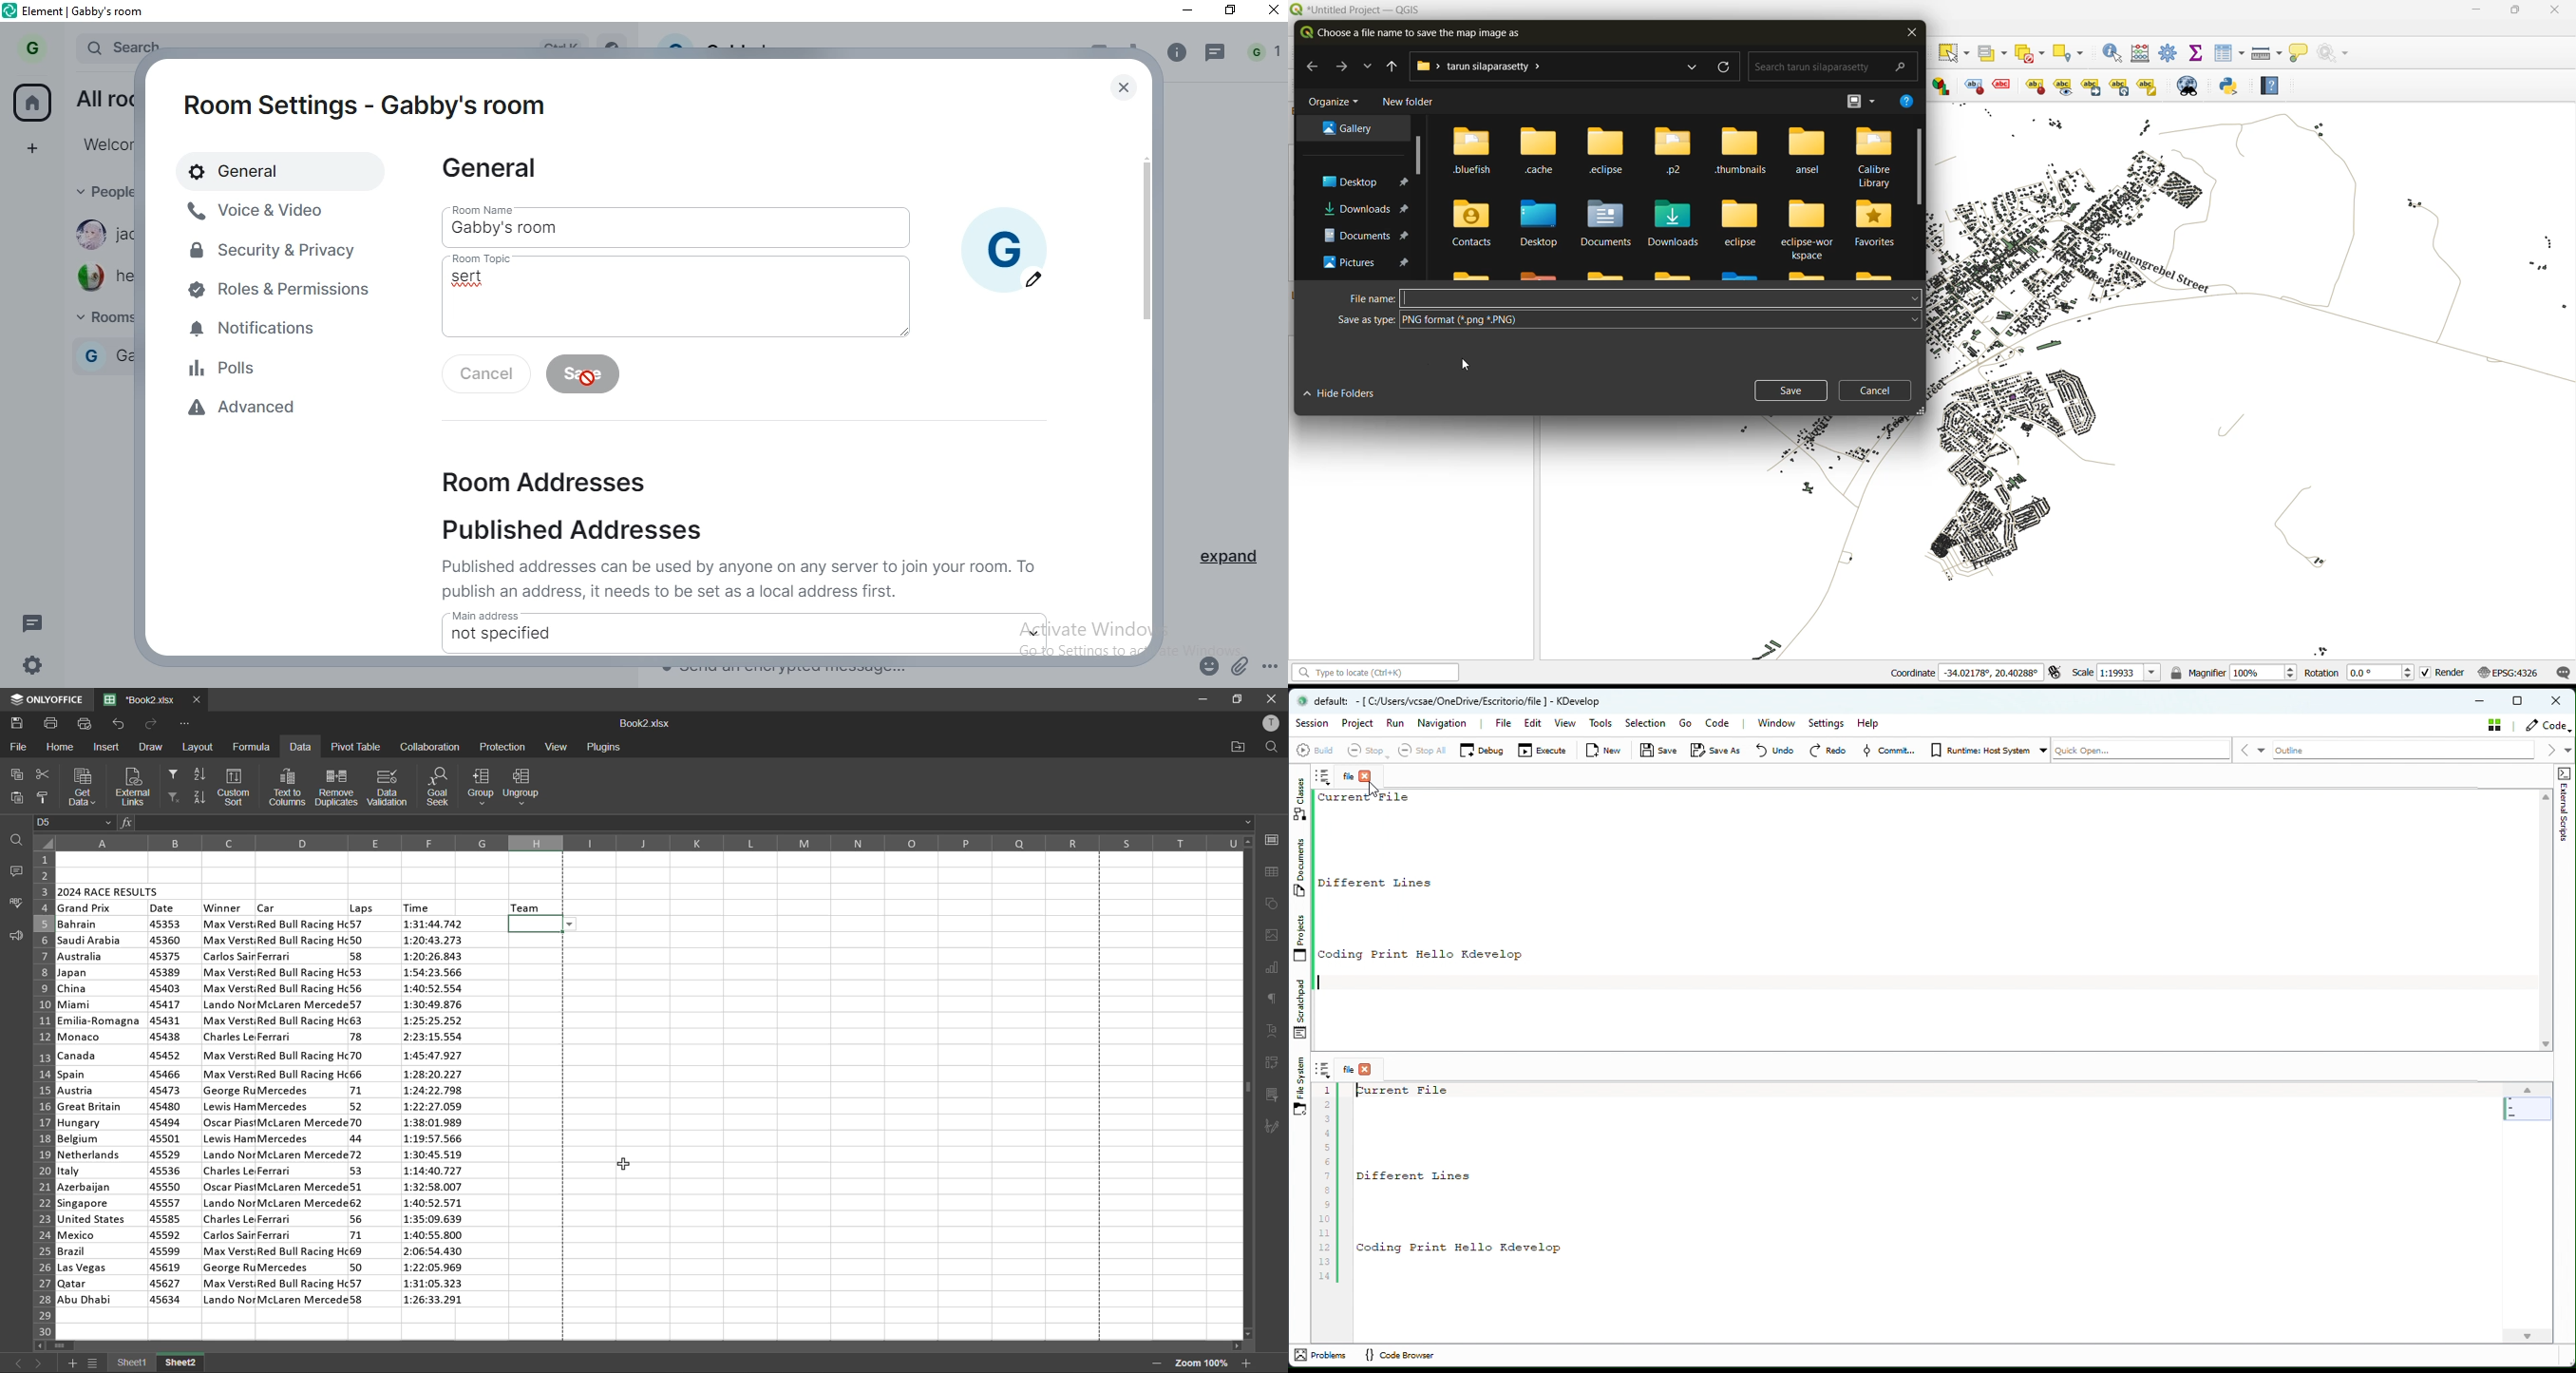  Describe the element at coordinates (128, 825) in the screenshot. I see `fx` at that location.